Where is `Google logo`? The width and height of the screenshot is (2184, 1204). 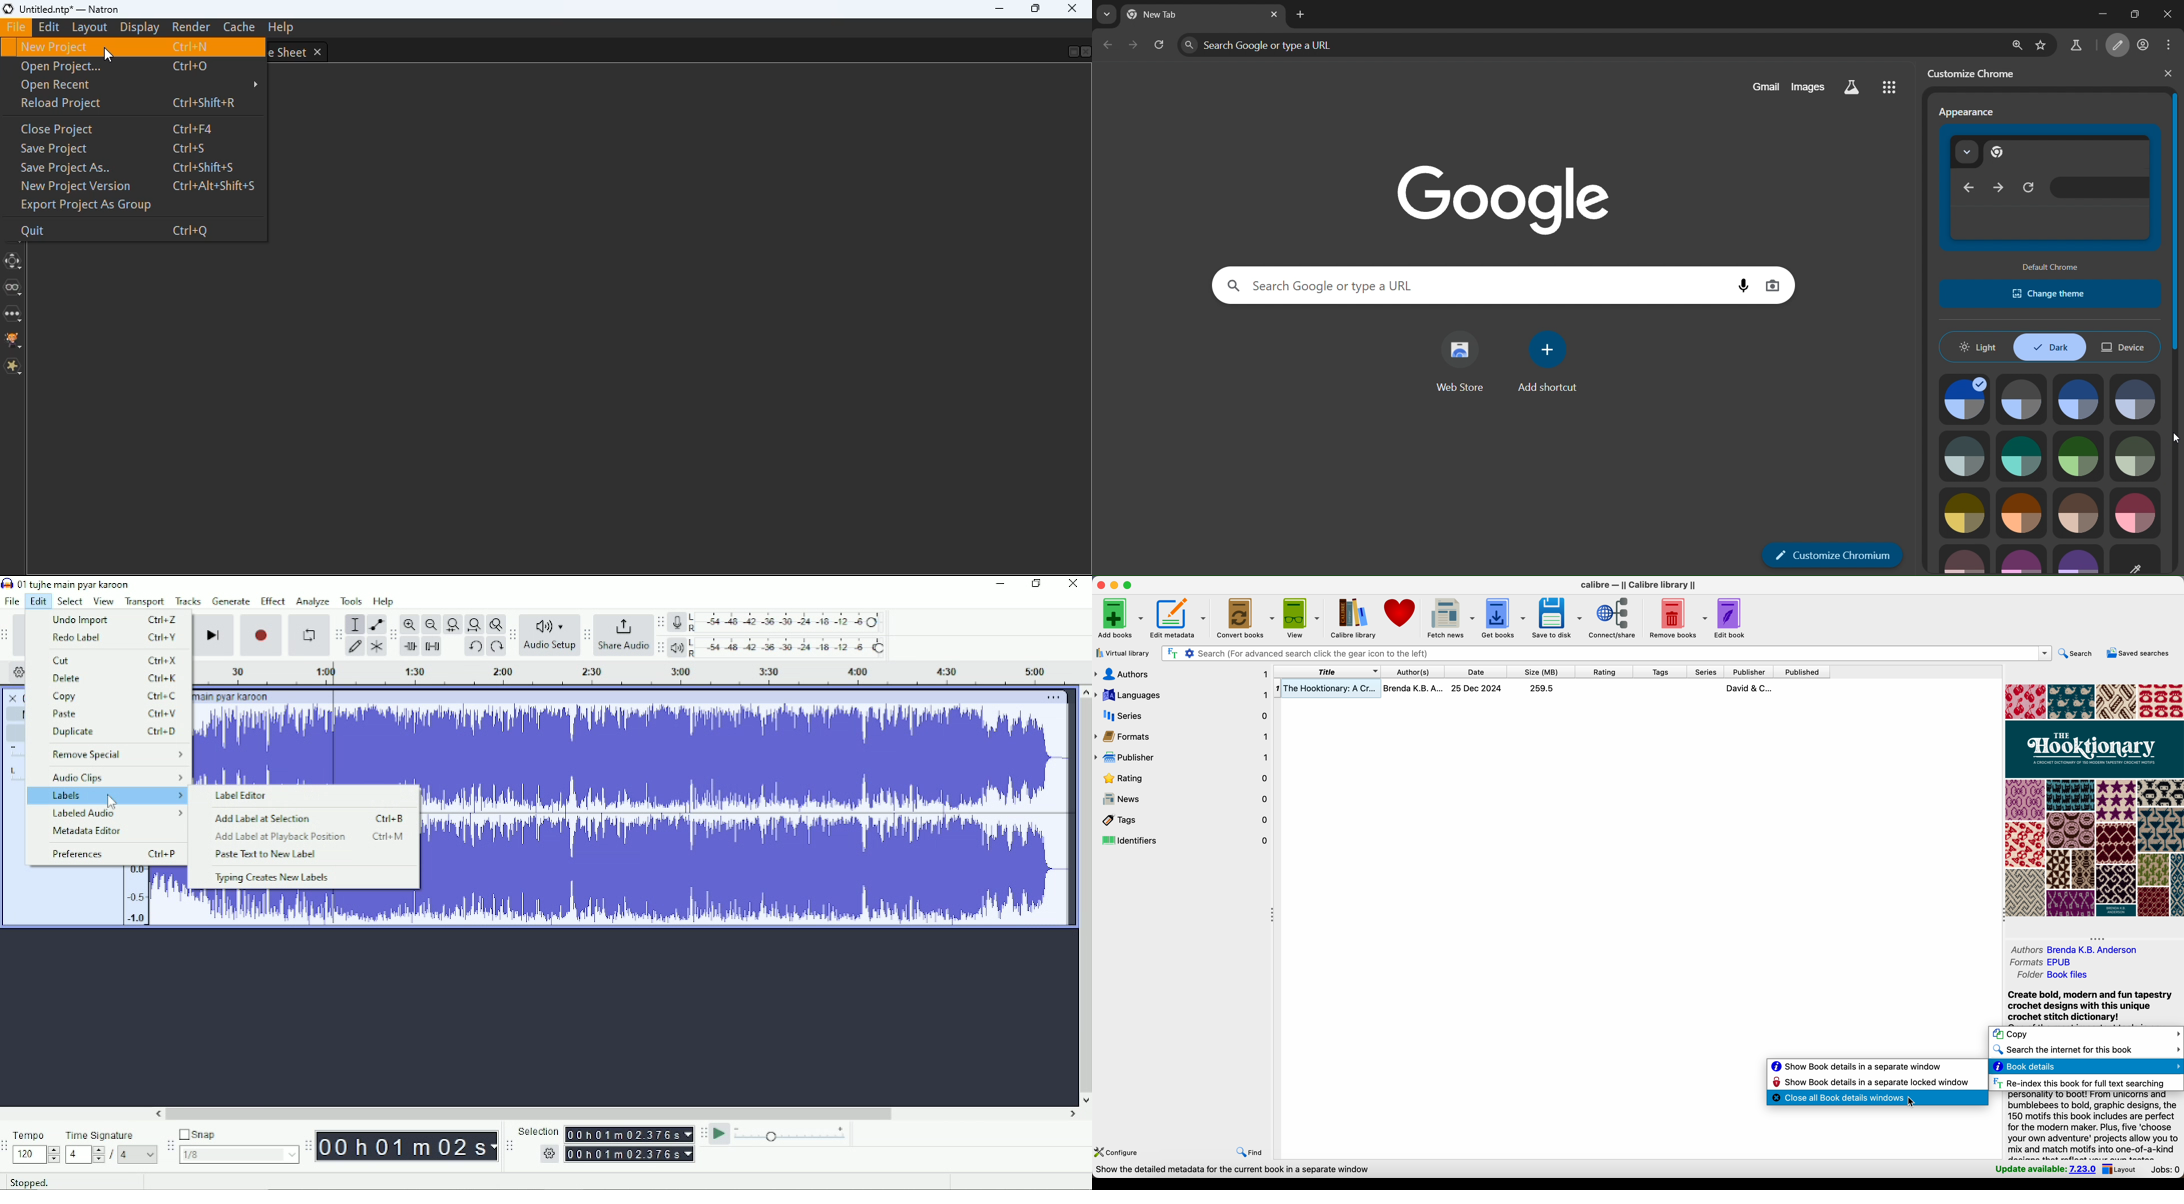
Google logo is located at coordinates (1490, 197).